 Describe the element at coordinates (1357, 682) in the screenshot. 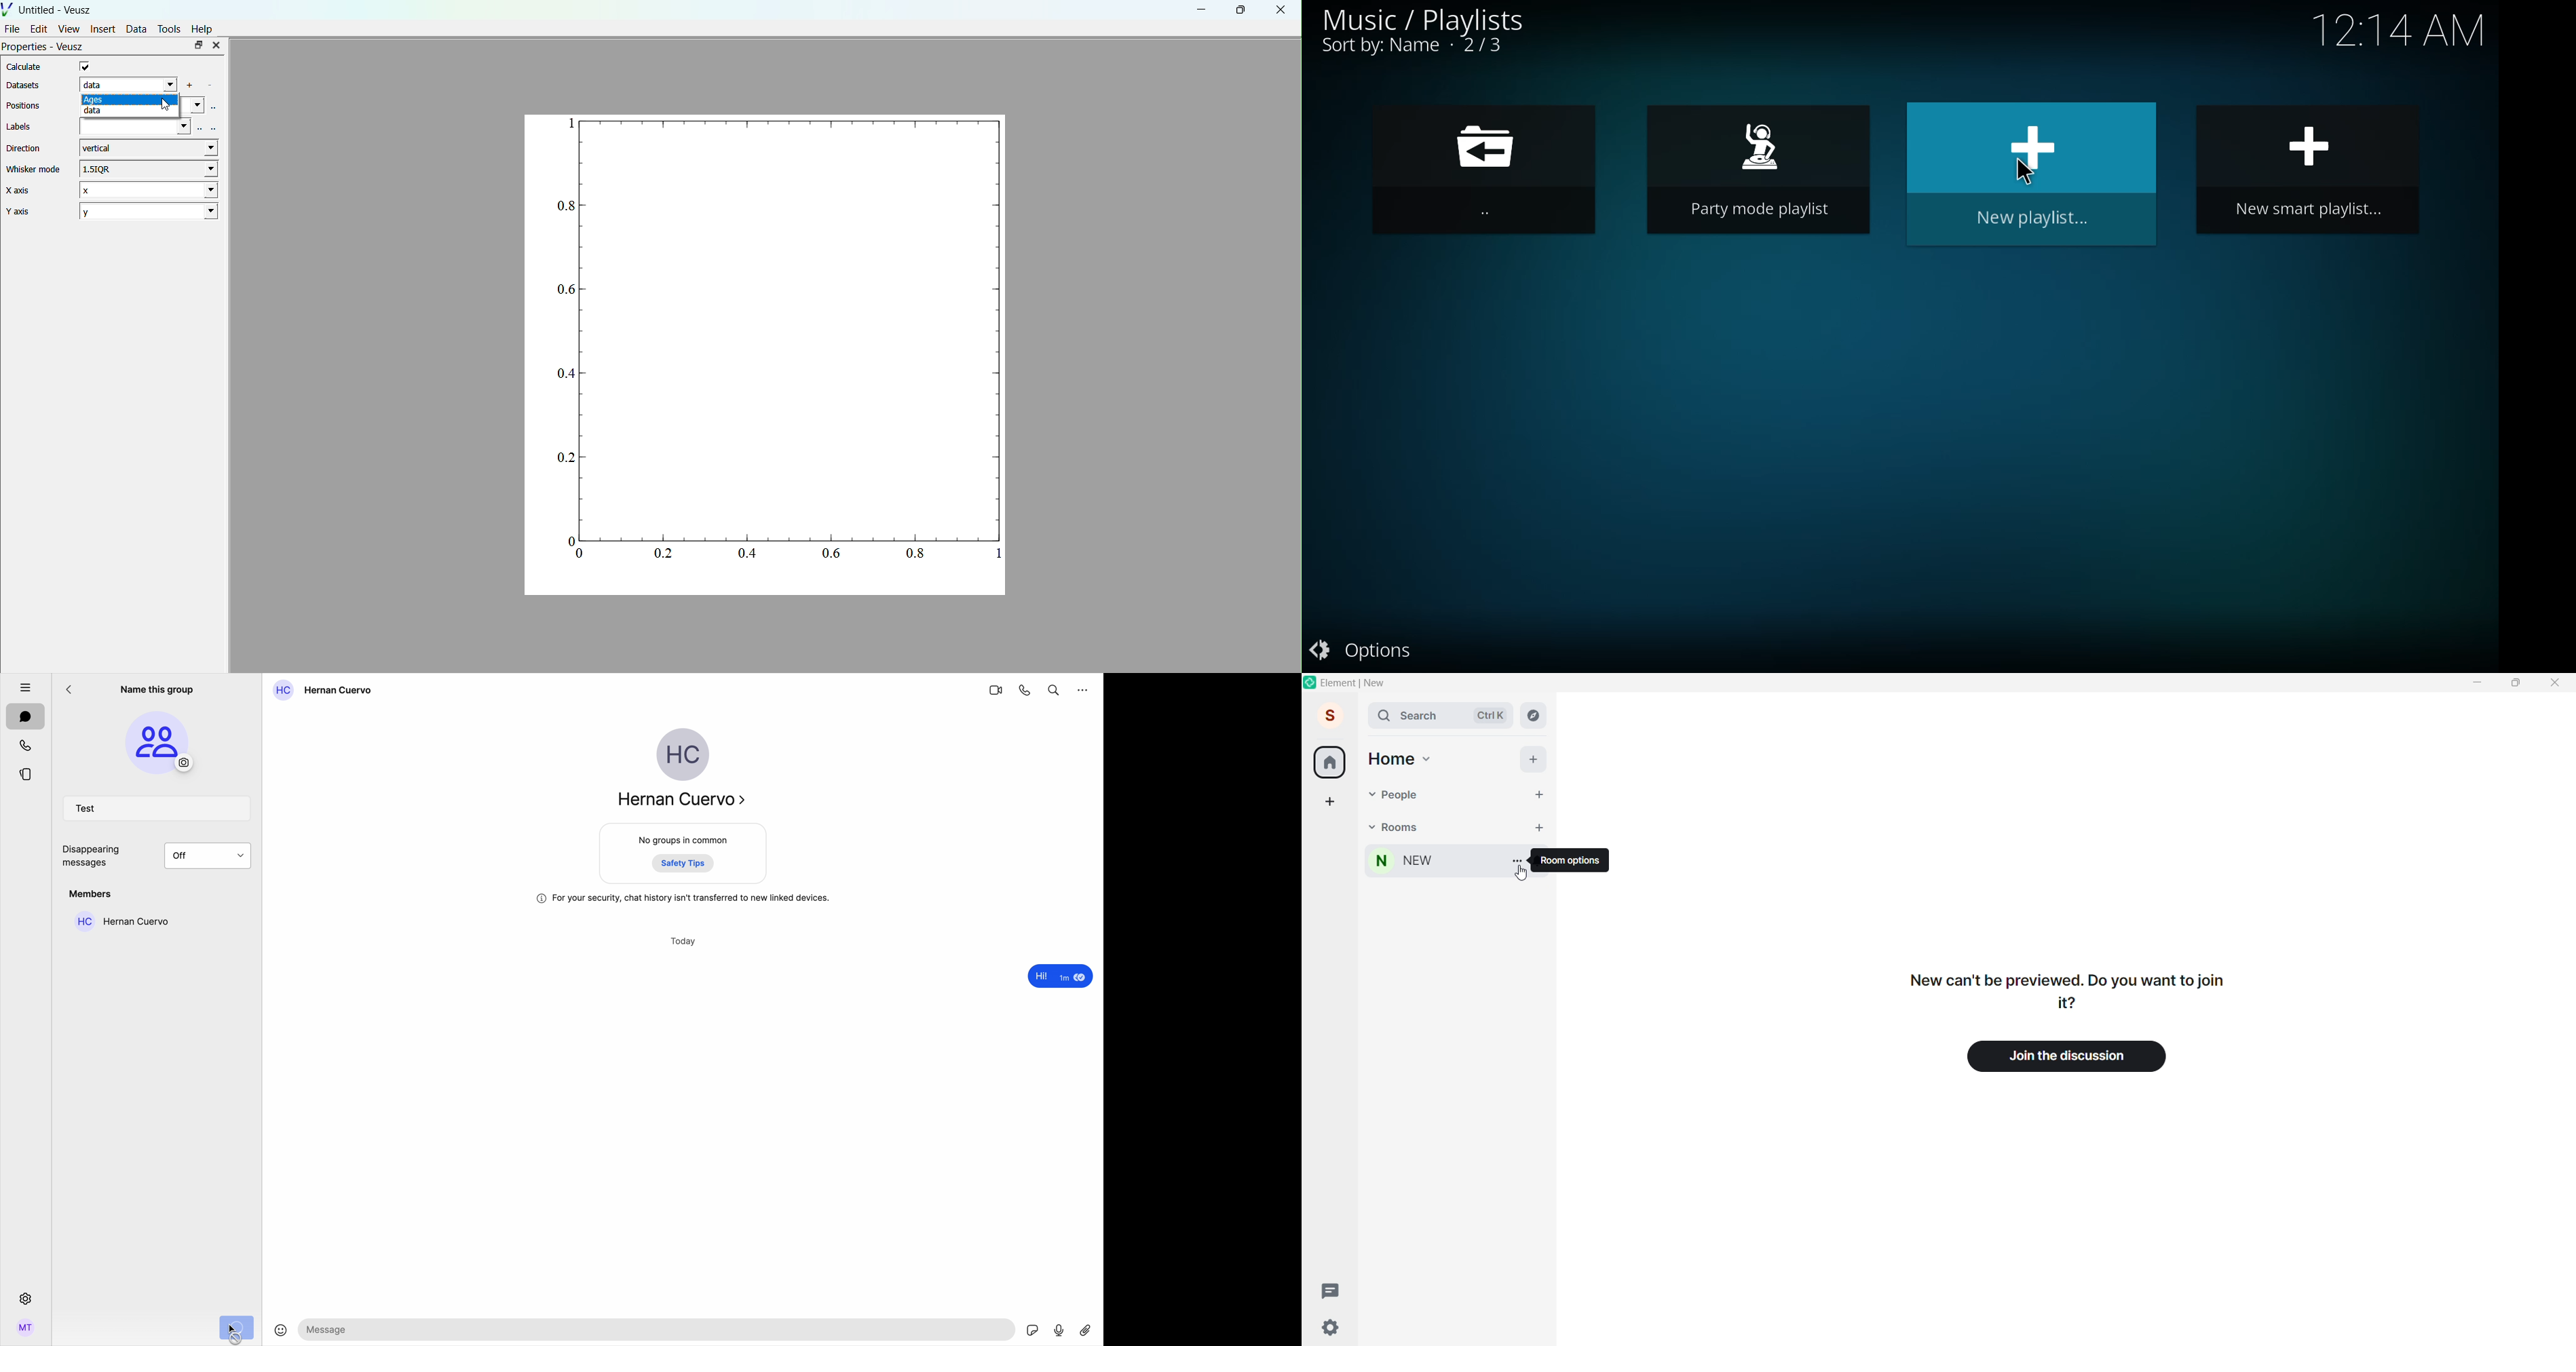

I see `title` at that location.